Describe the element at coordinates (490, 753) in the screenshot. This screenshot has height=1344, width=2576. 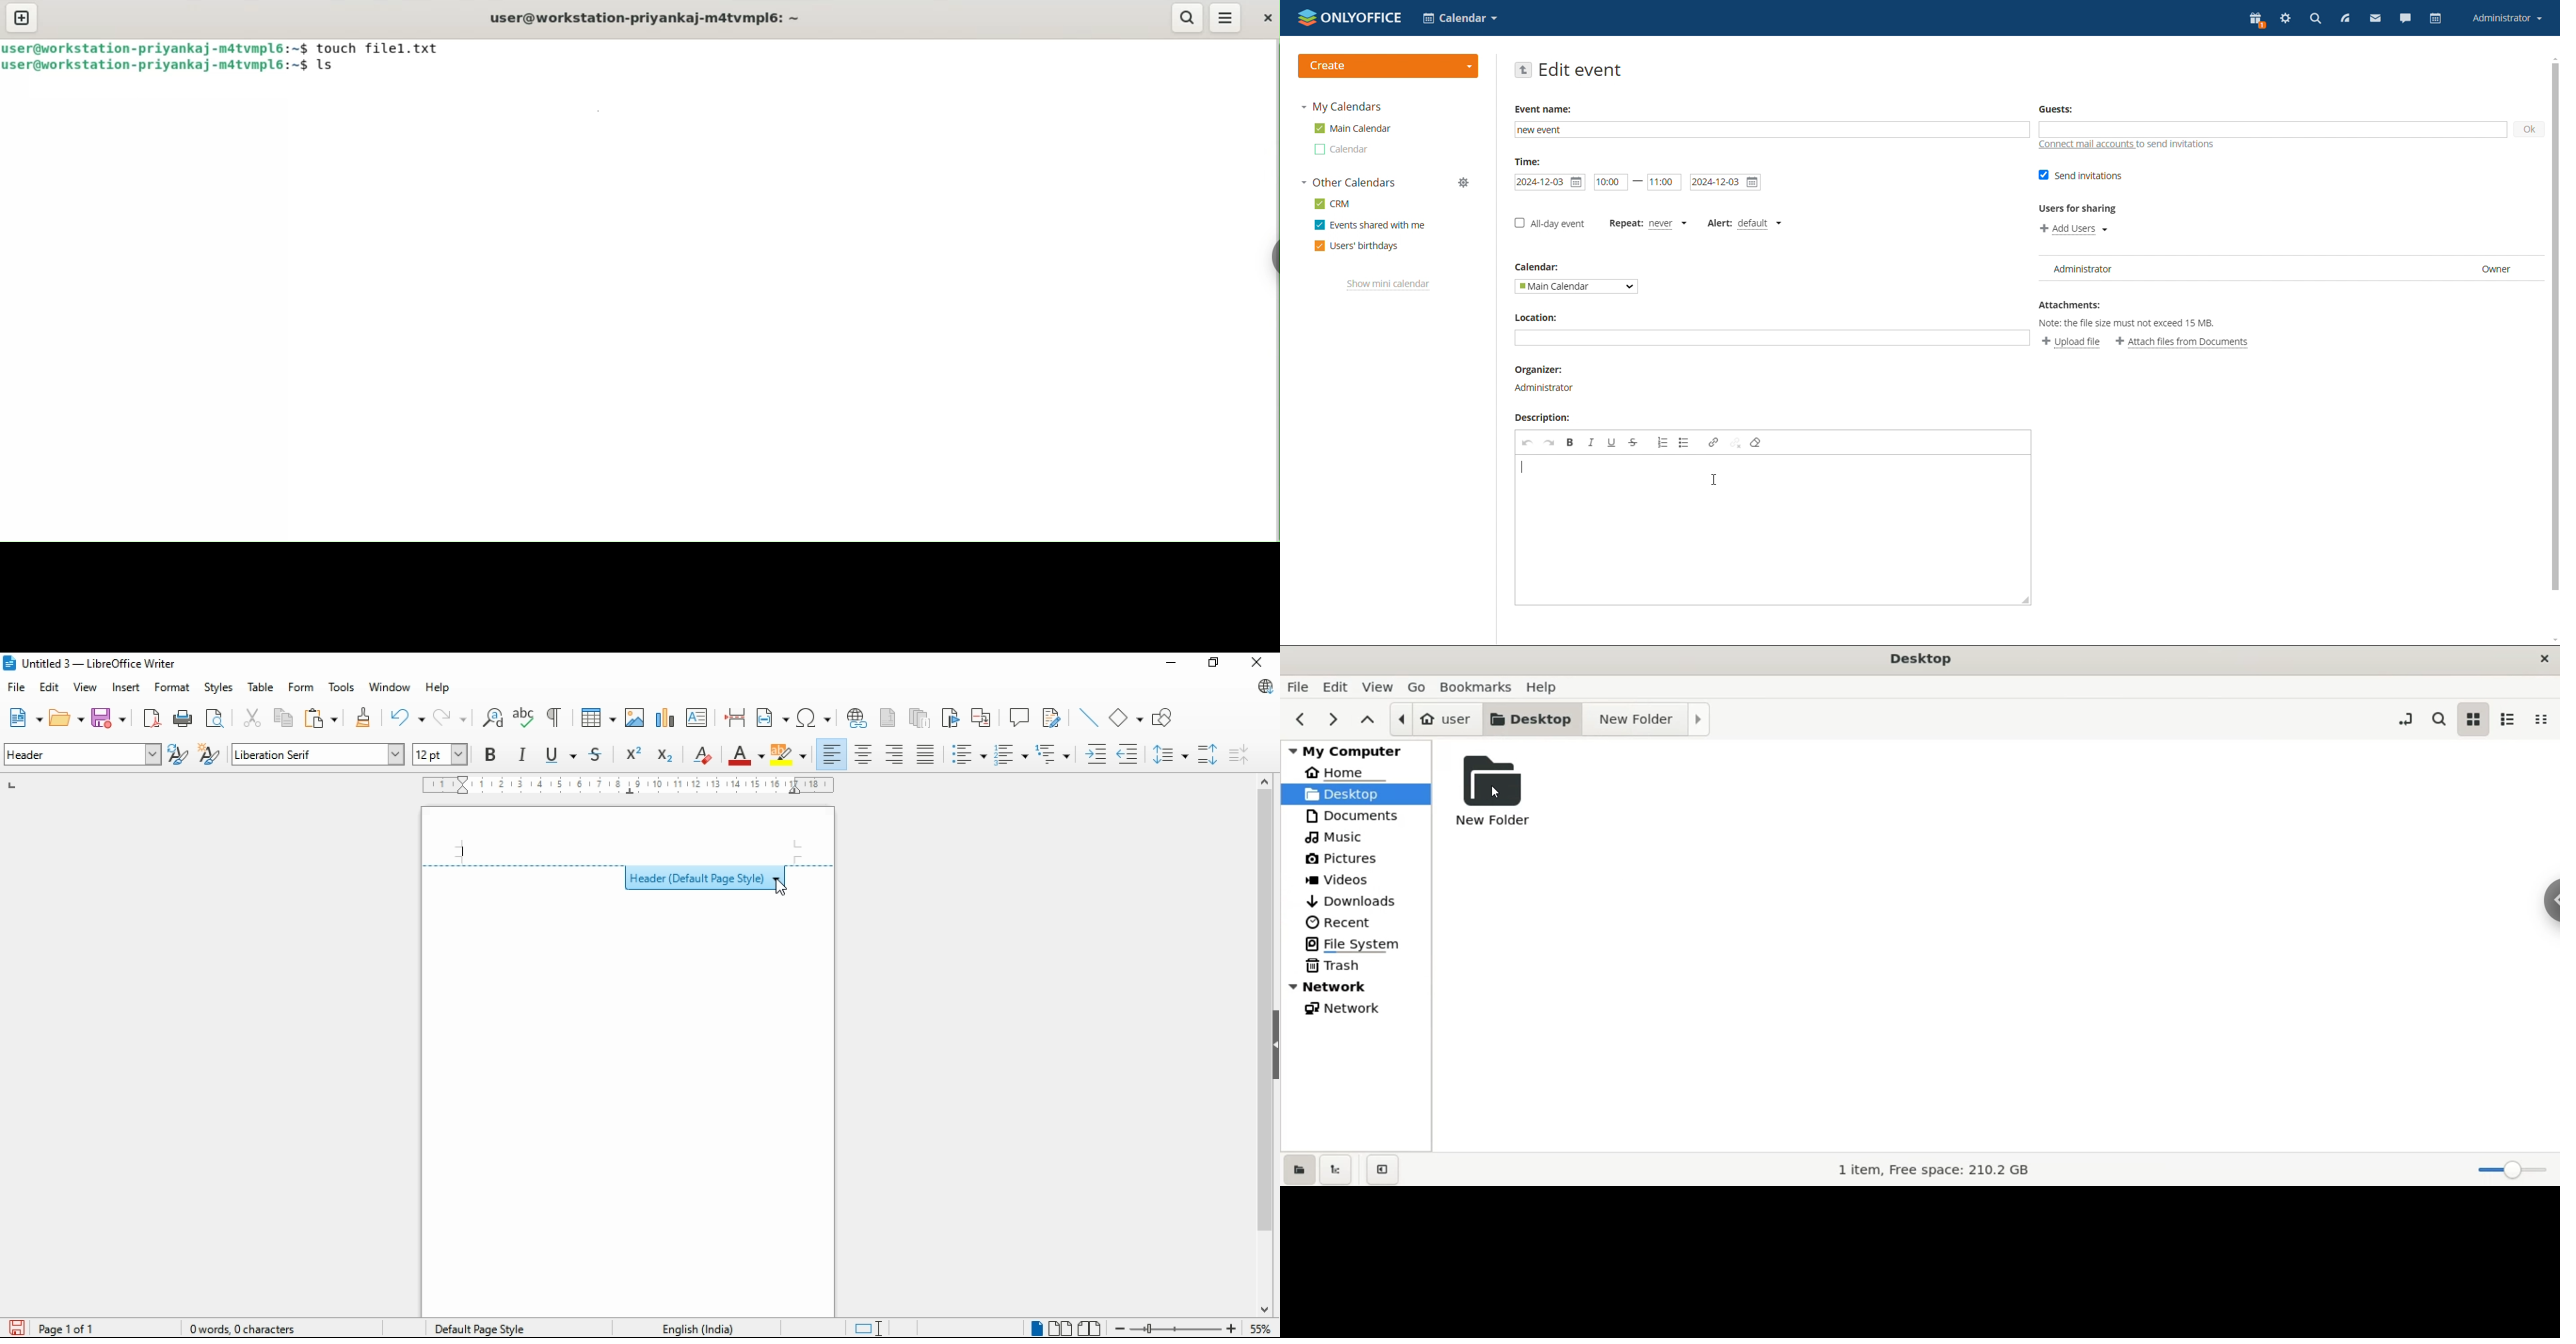
I see `bold` at that location.